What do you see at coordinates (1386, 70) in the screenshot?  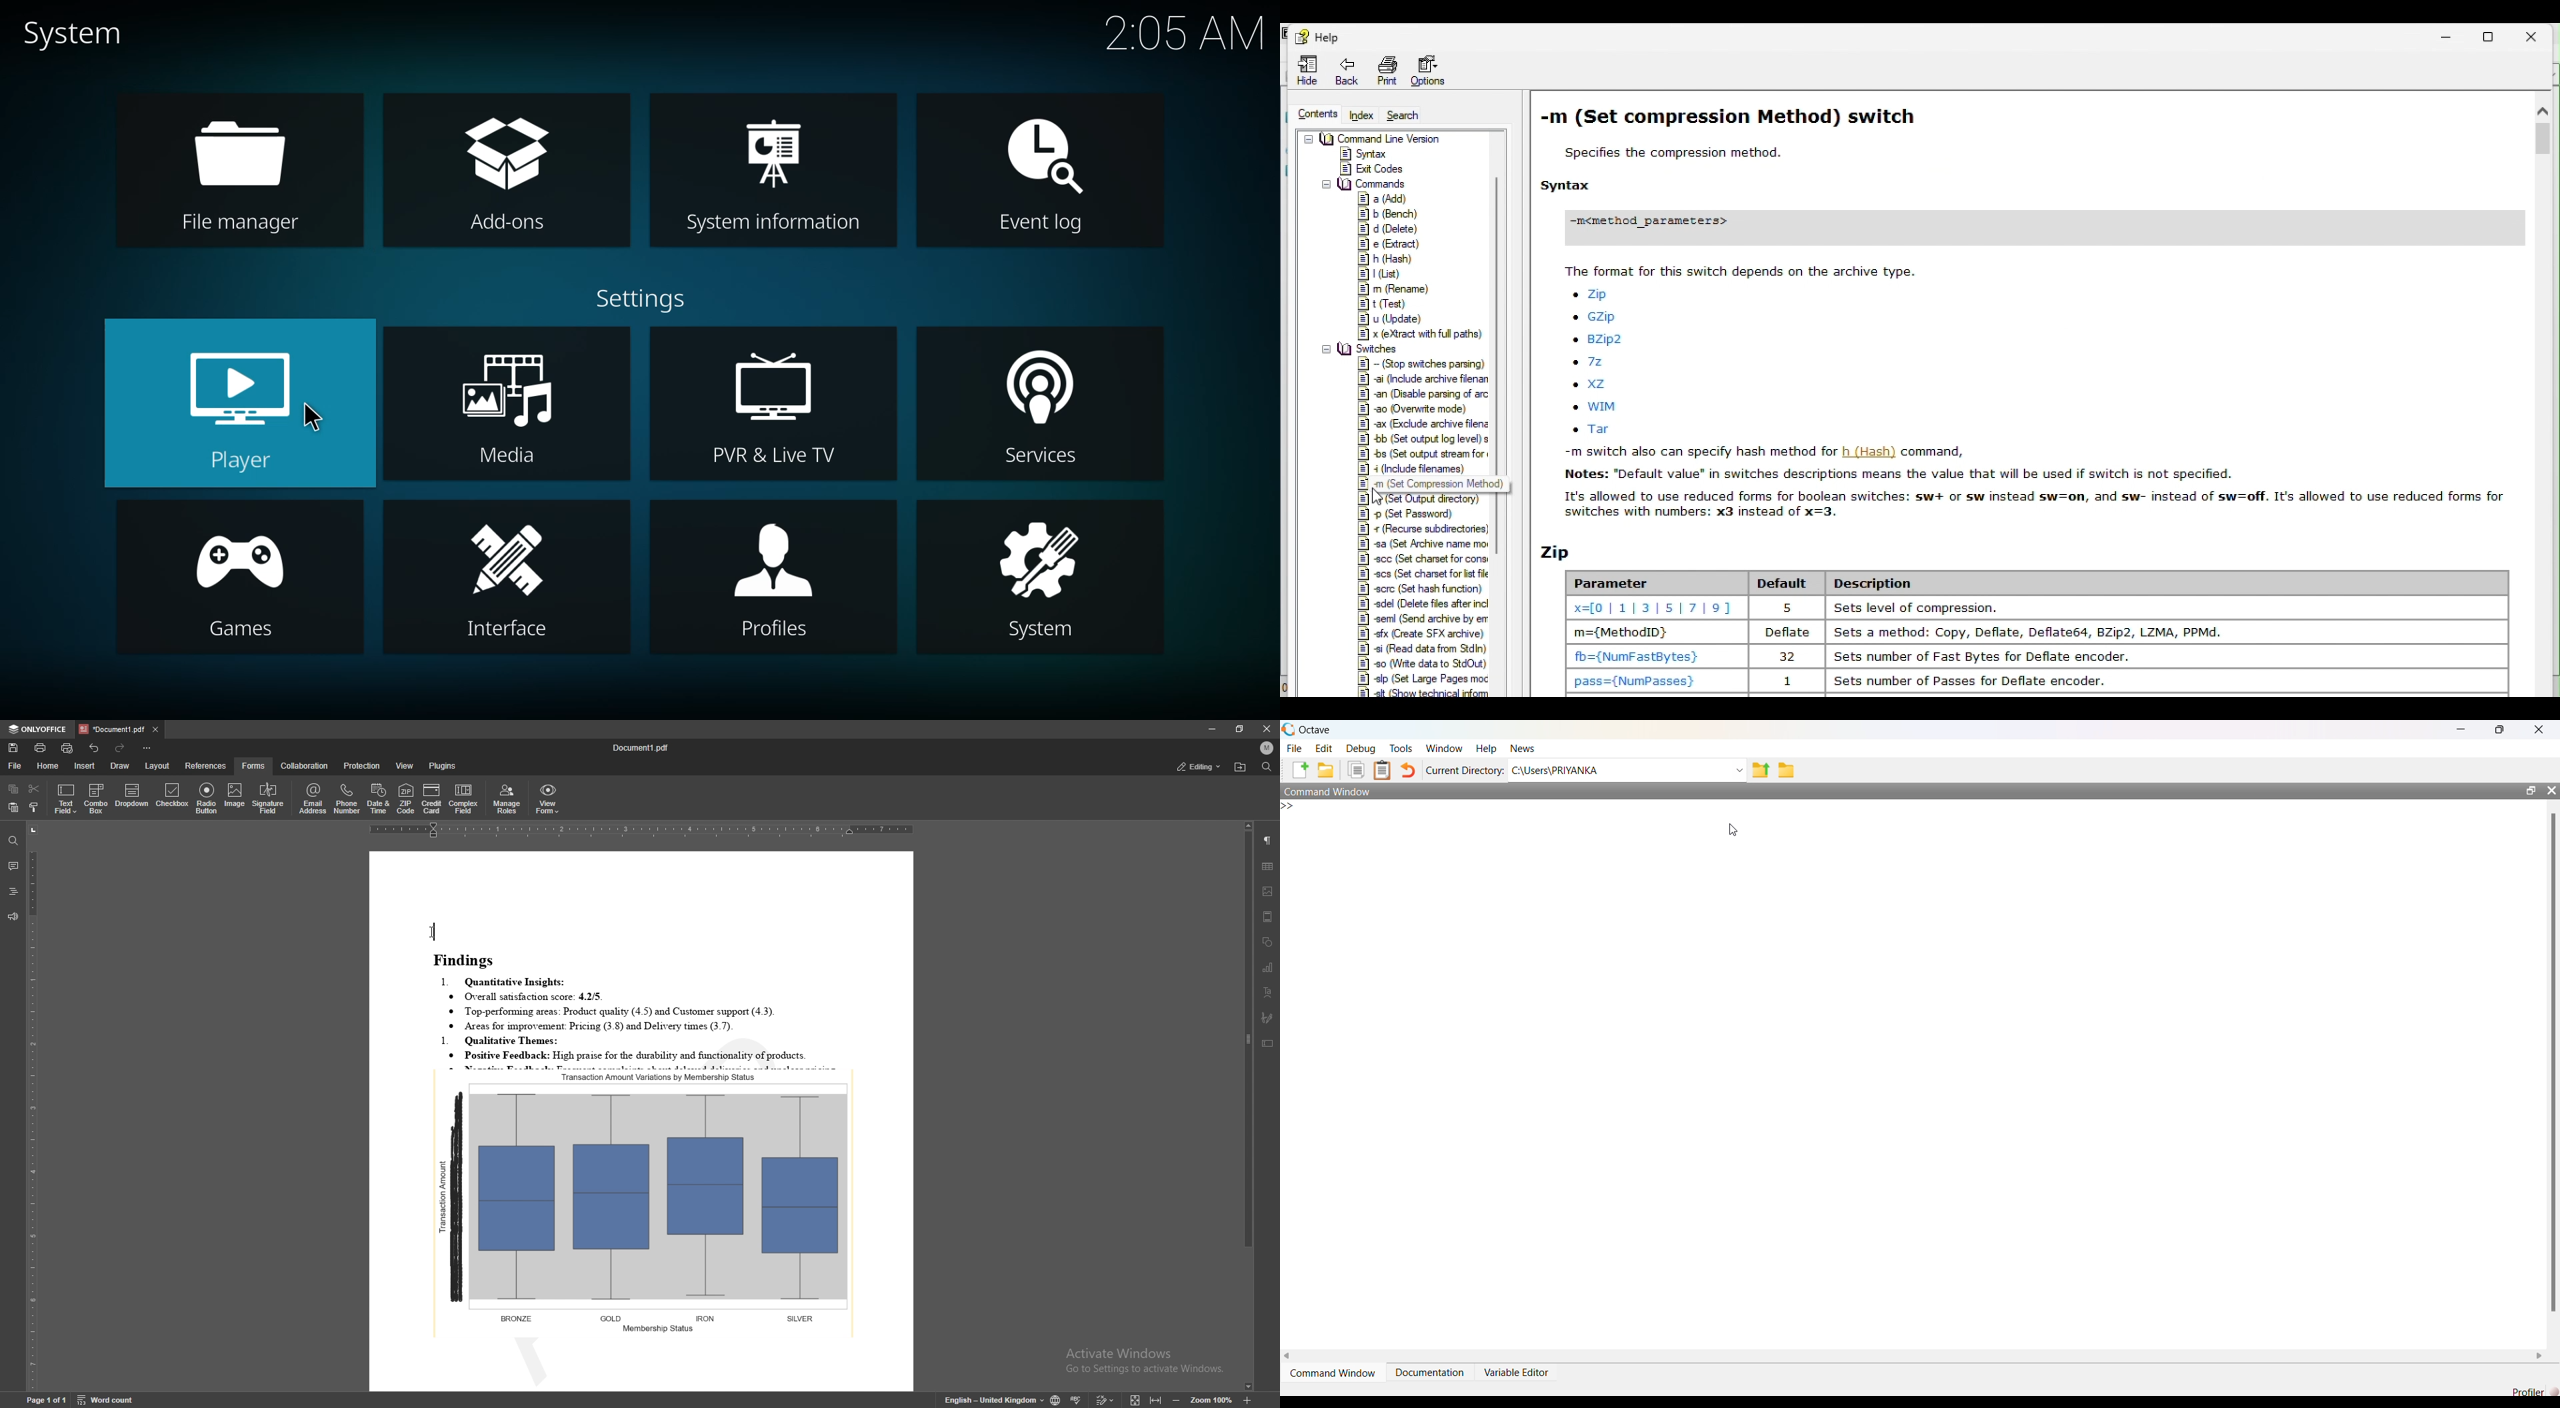 I see `print` at bounding box center [1386, 70].